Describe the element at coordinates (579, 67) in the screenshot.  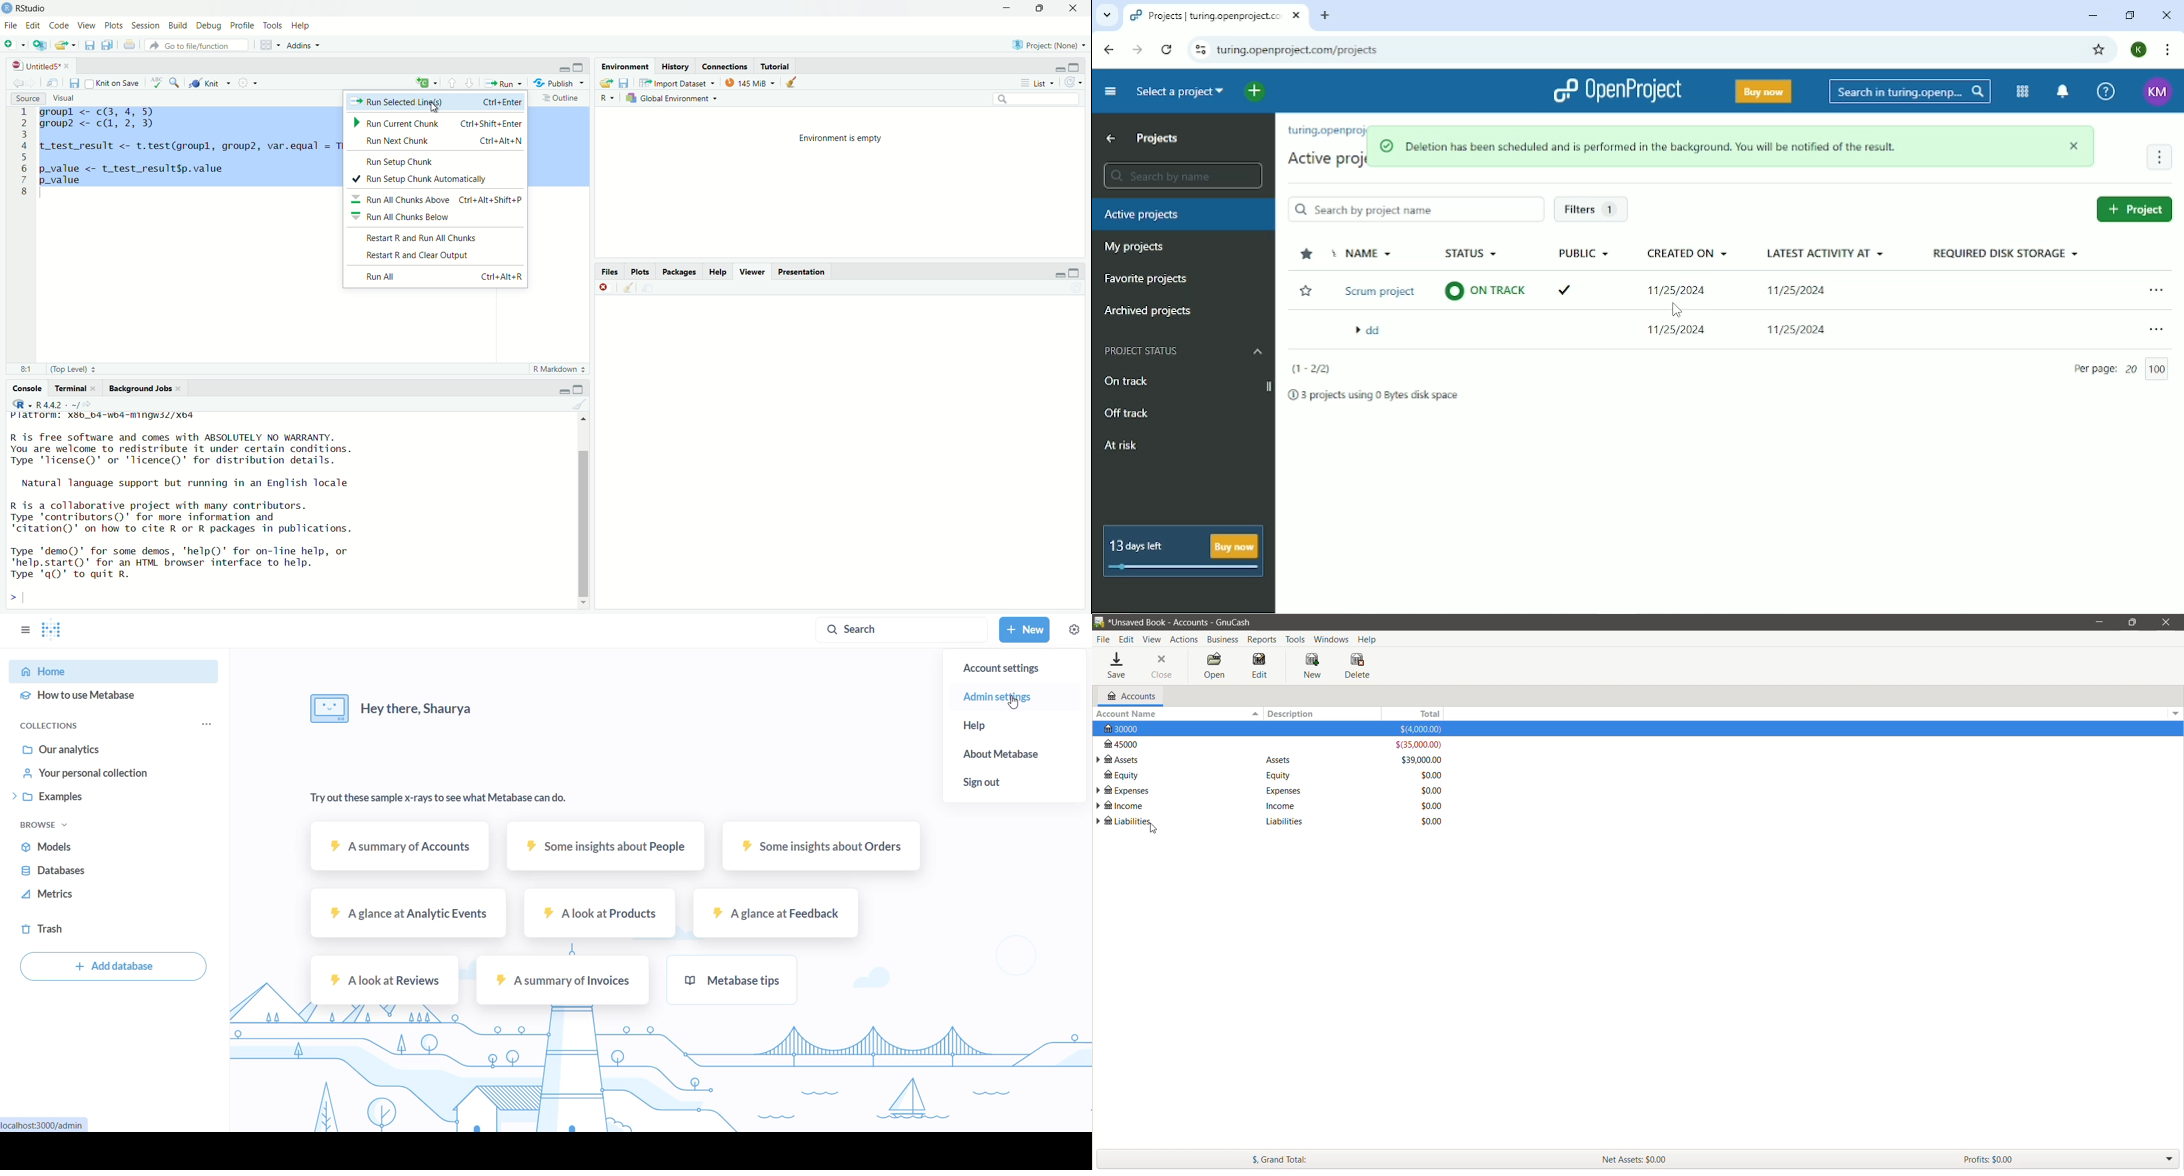
I see `maximise` at that location.